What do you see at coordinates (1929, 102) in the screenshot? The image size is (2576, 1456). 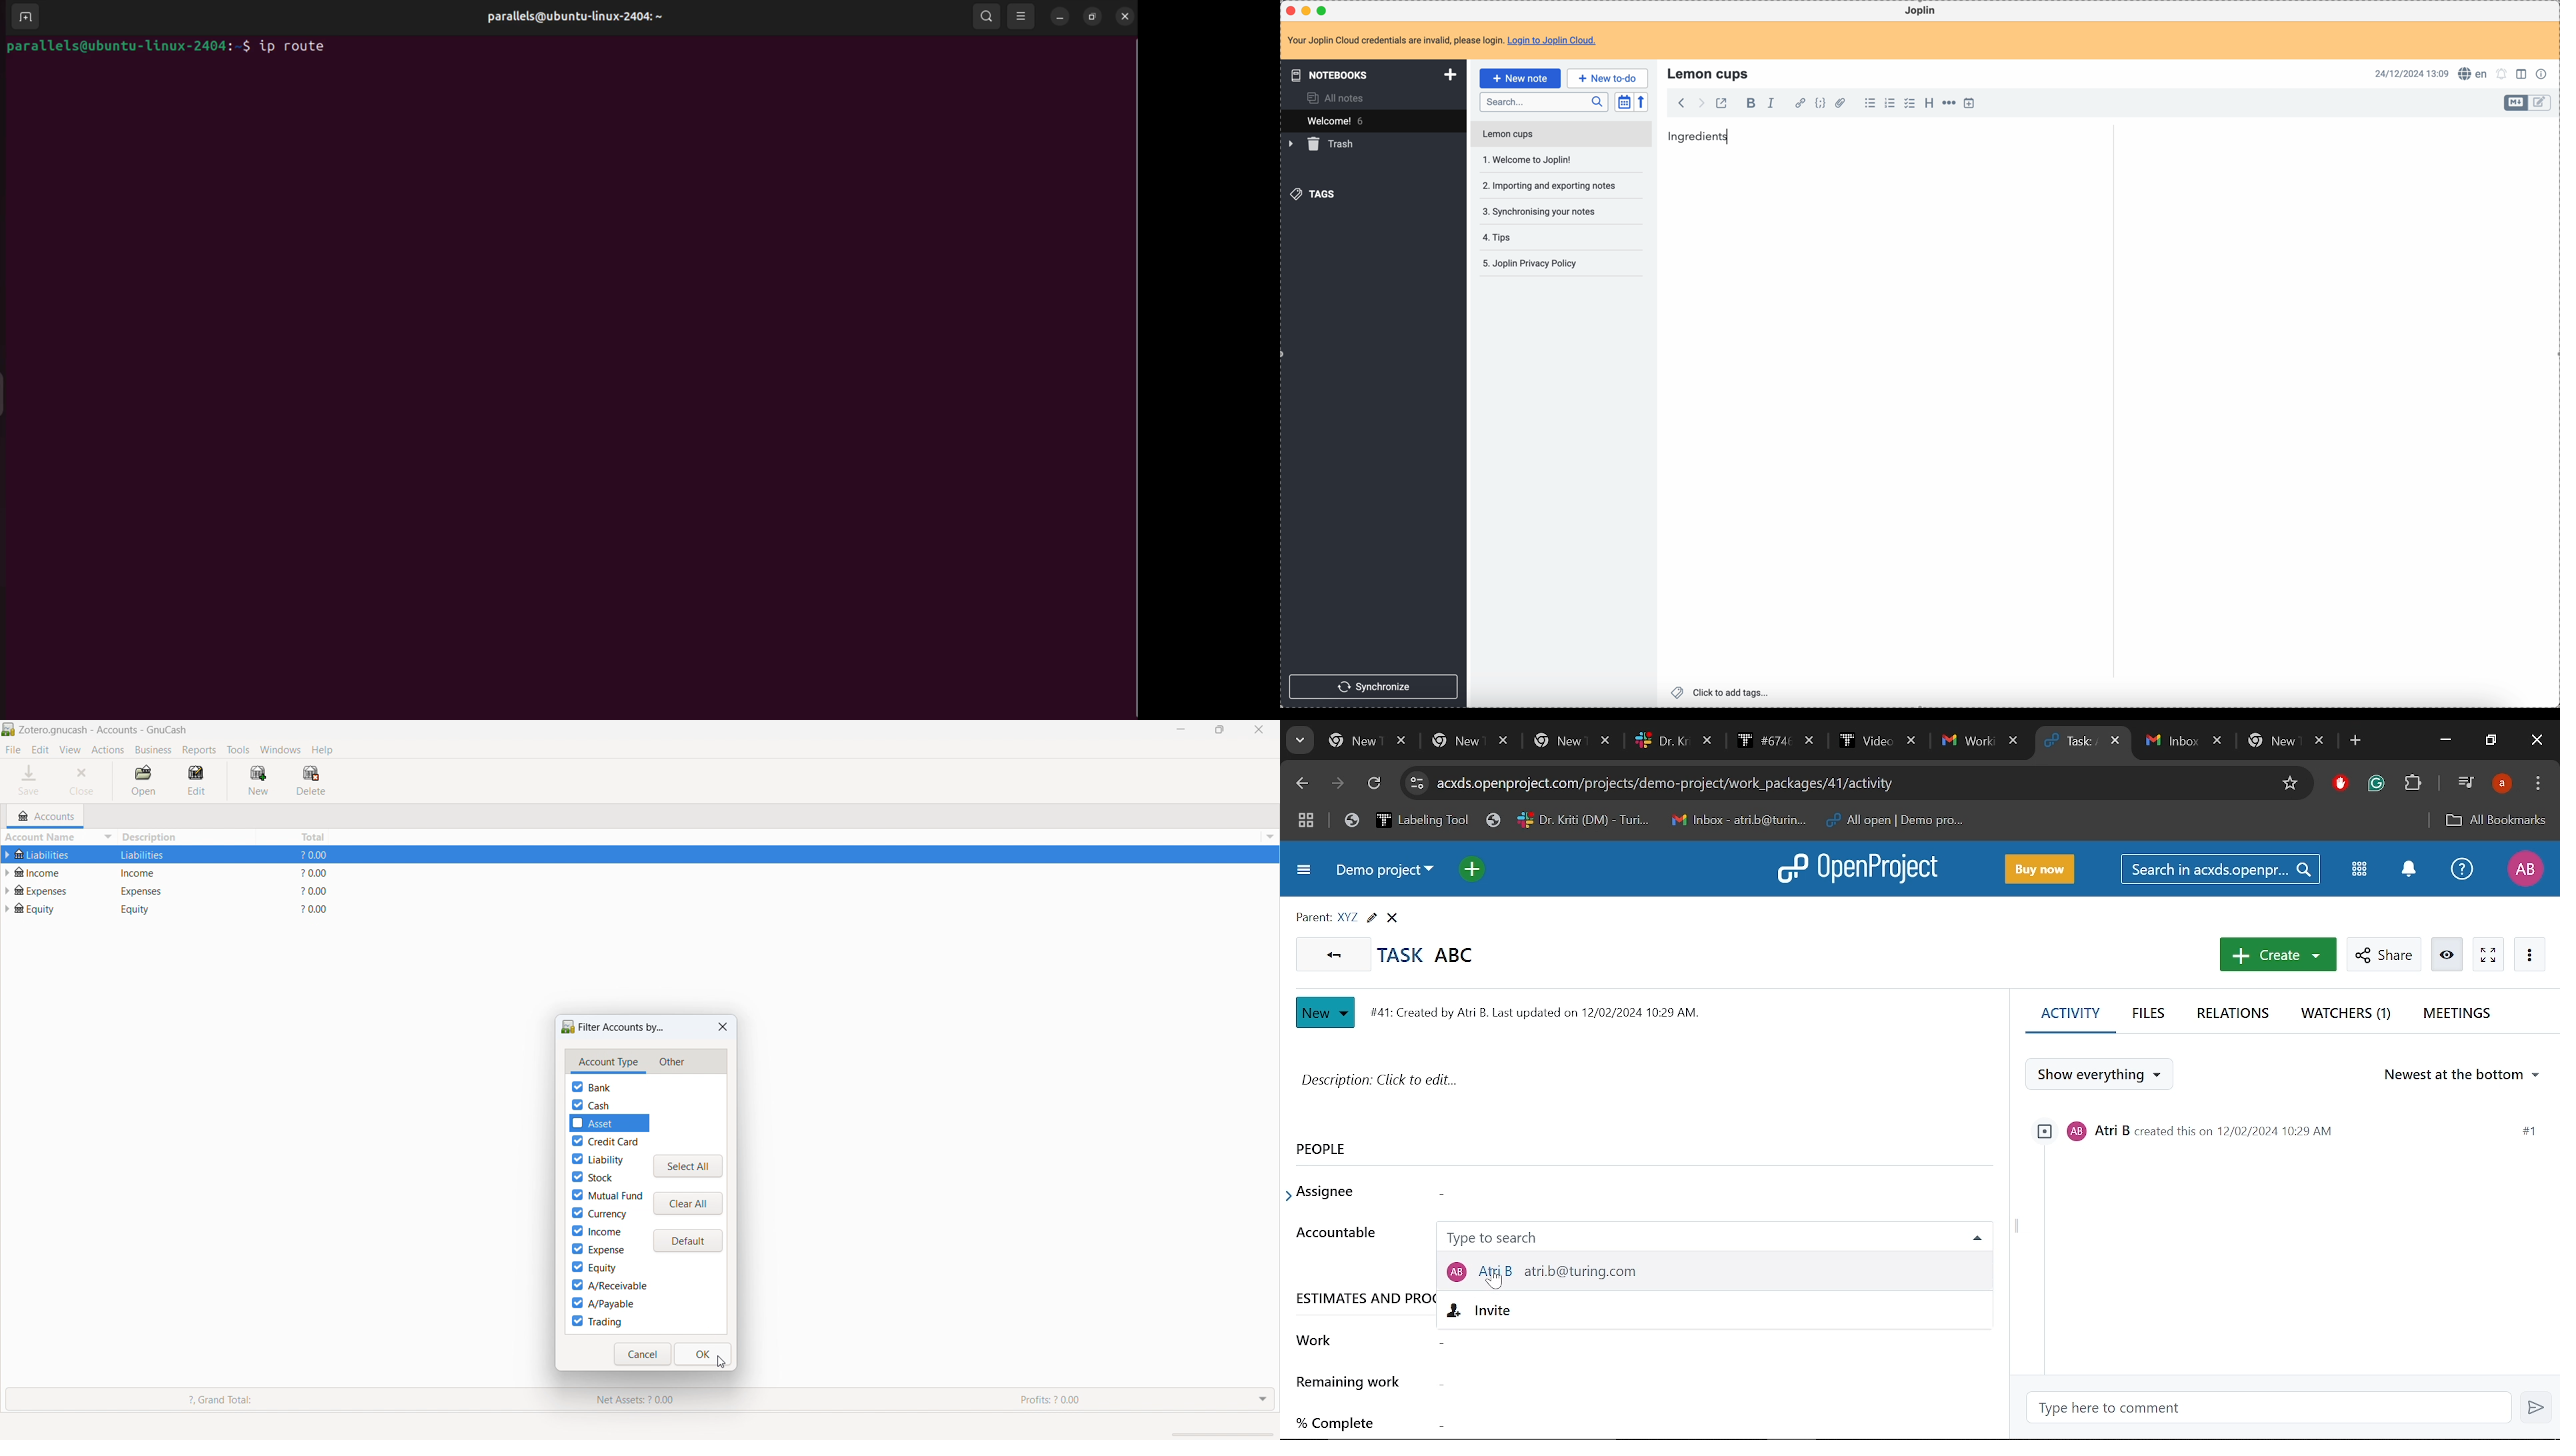 I see `heading` at bounding box center [1929, 102].